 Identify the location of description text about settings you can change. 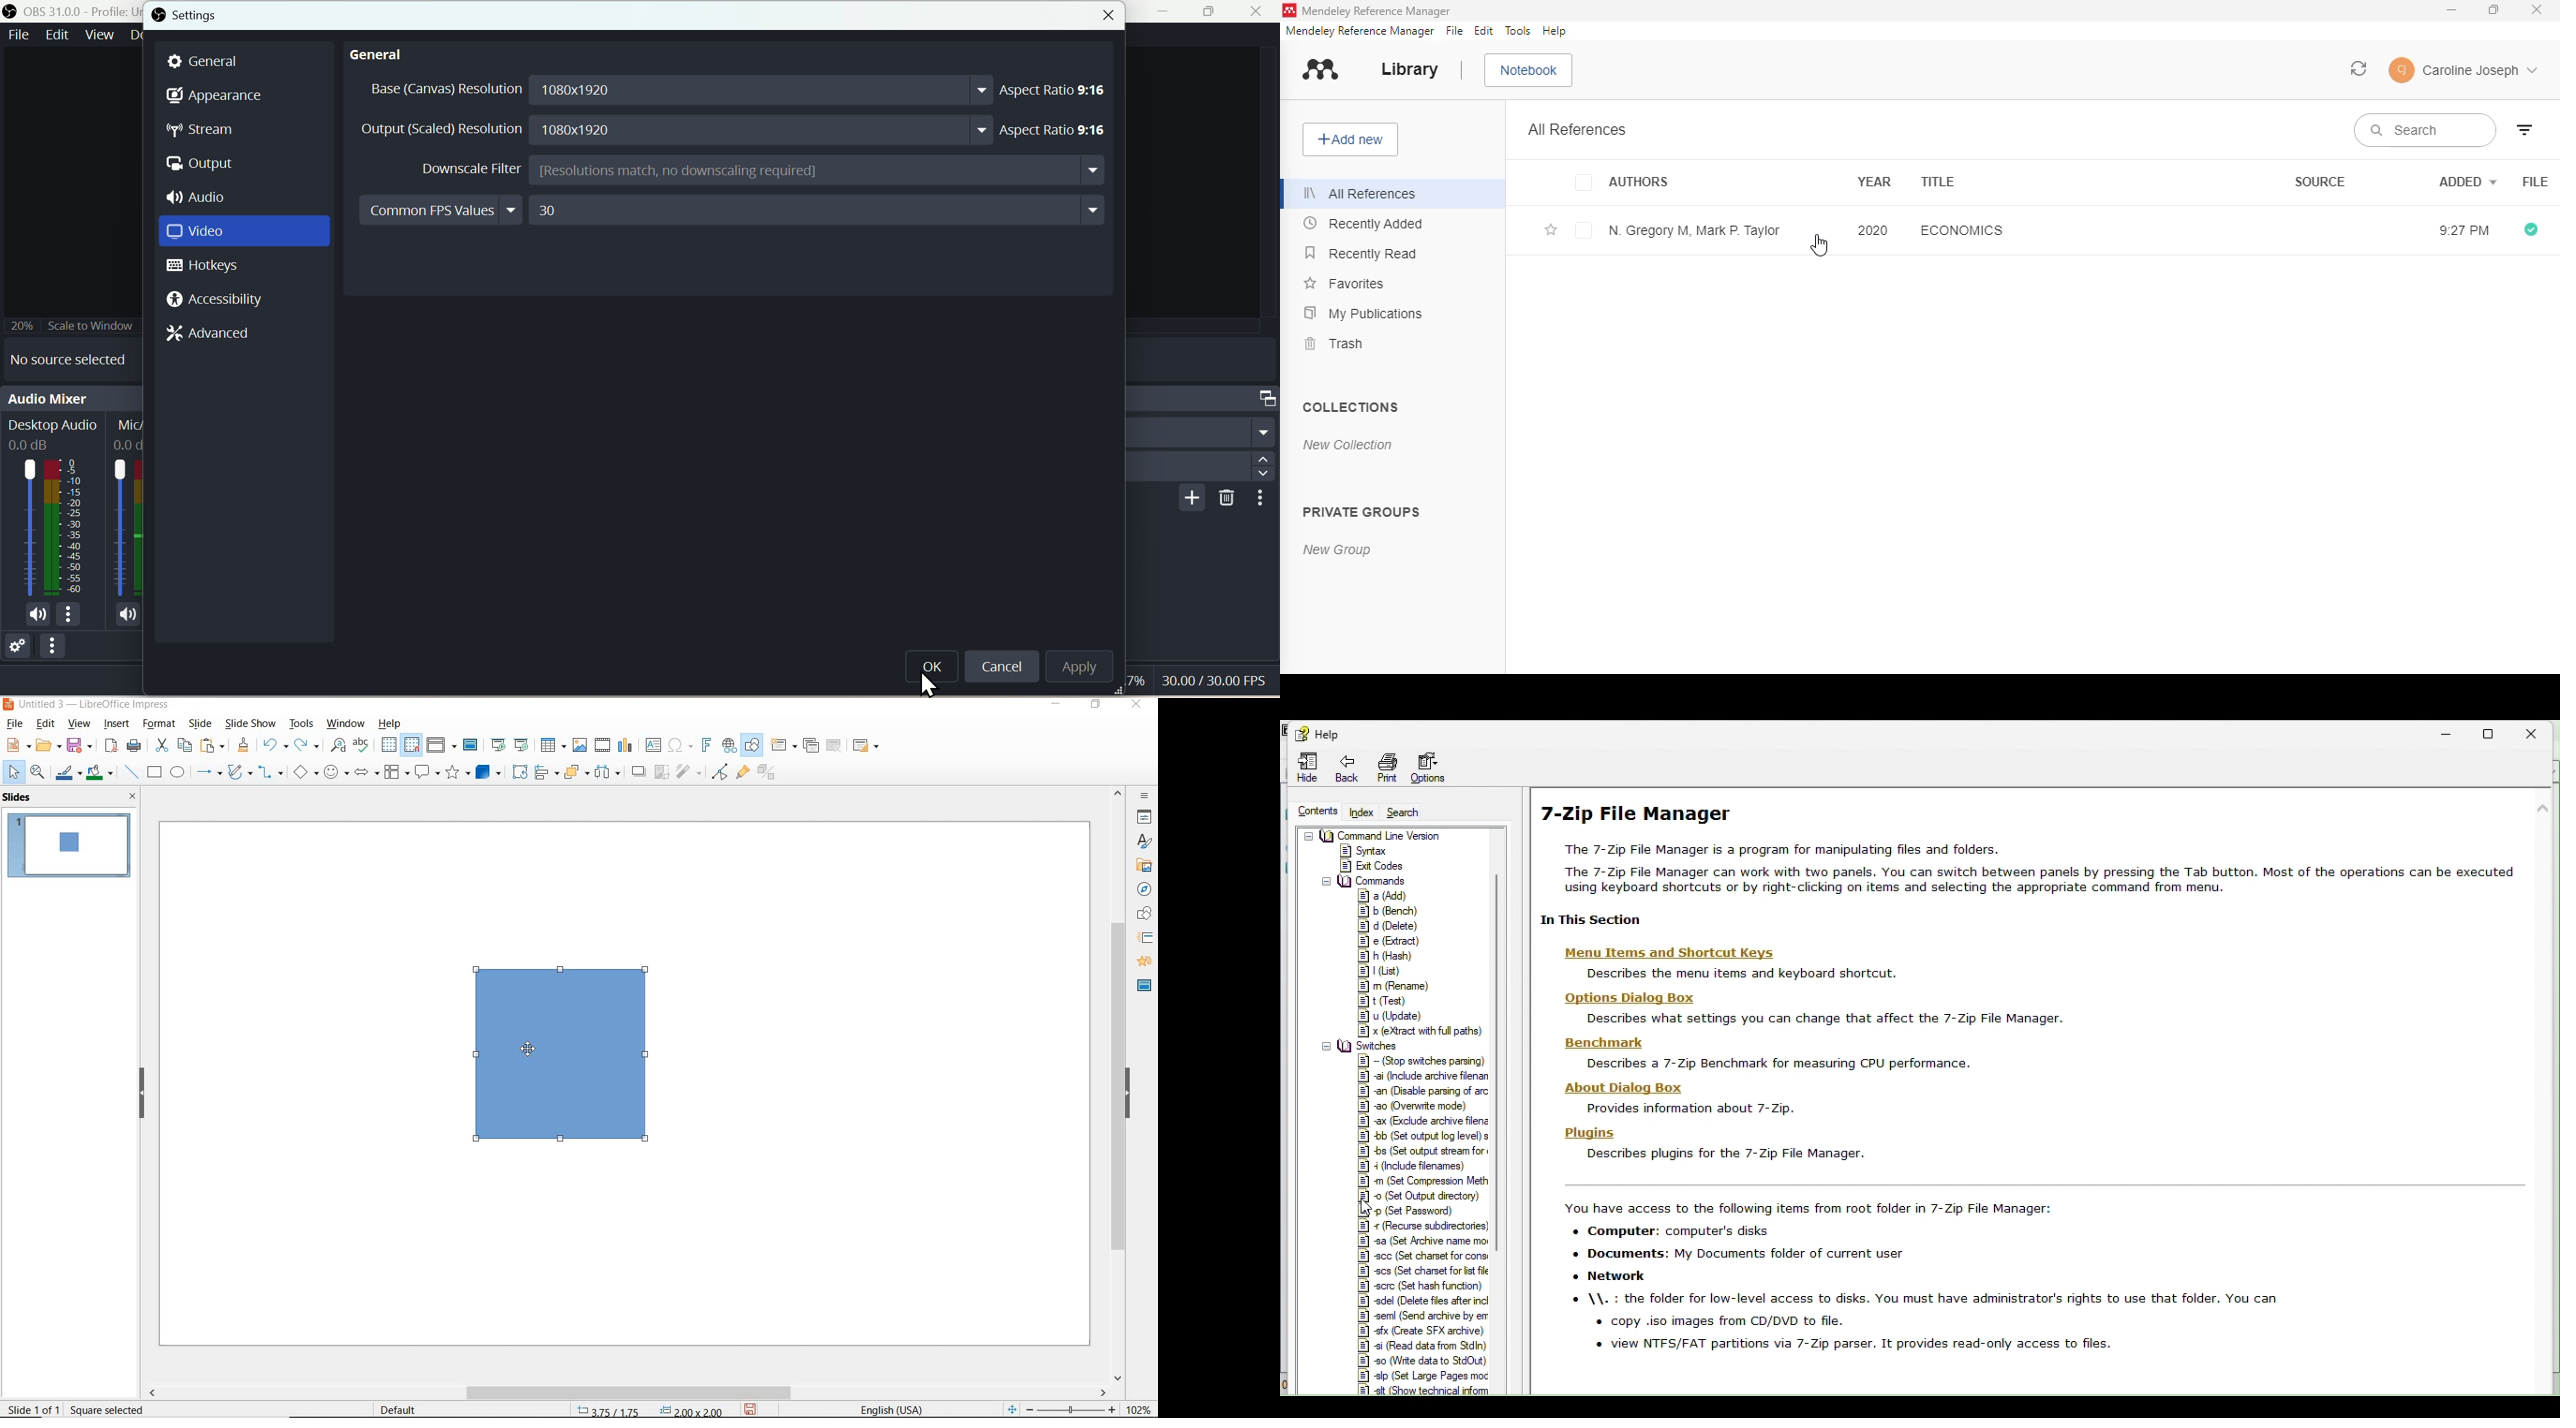
(1828, 1020).